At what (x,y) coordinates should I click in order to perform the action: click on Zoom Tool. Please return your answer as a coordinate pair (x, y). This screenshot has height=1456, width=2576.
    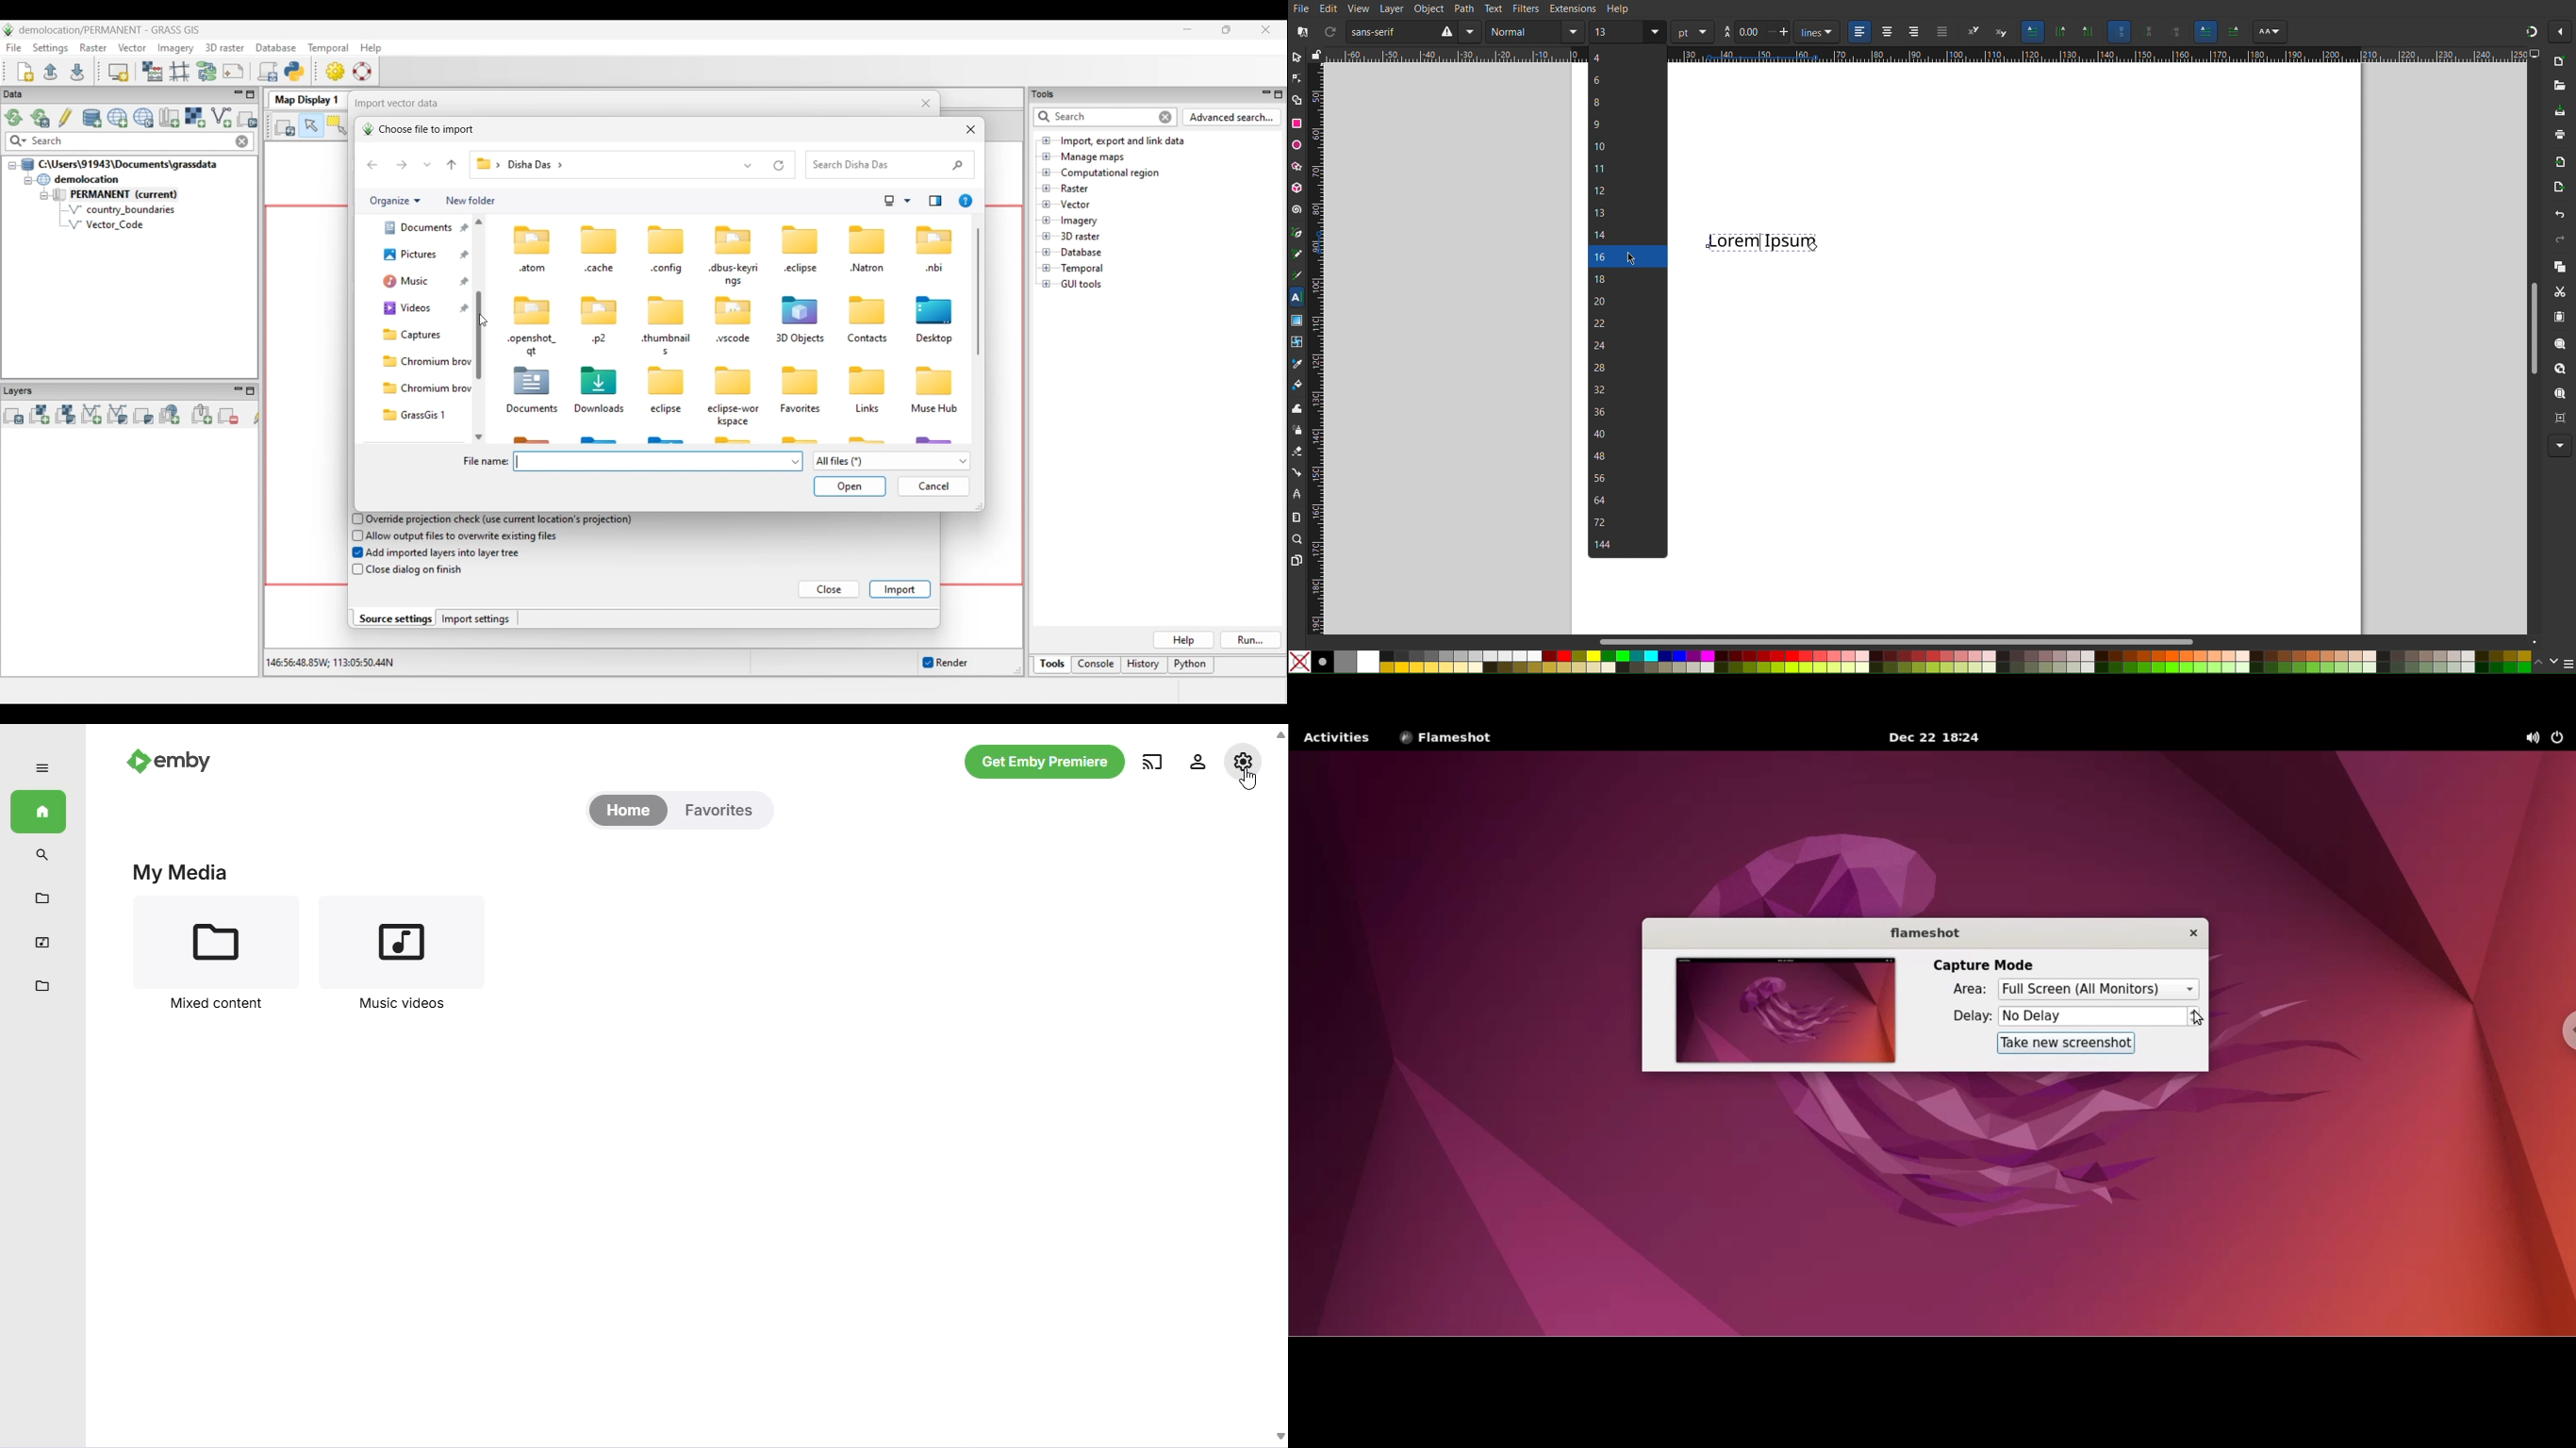
    Looking at the image, I should click on (1297, 539).